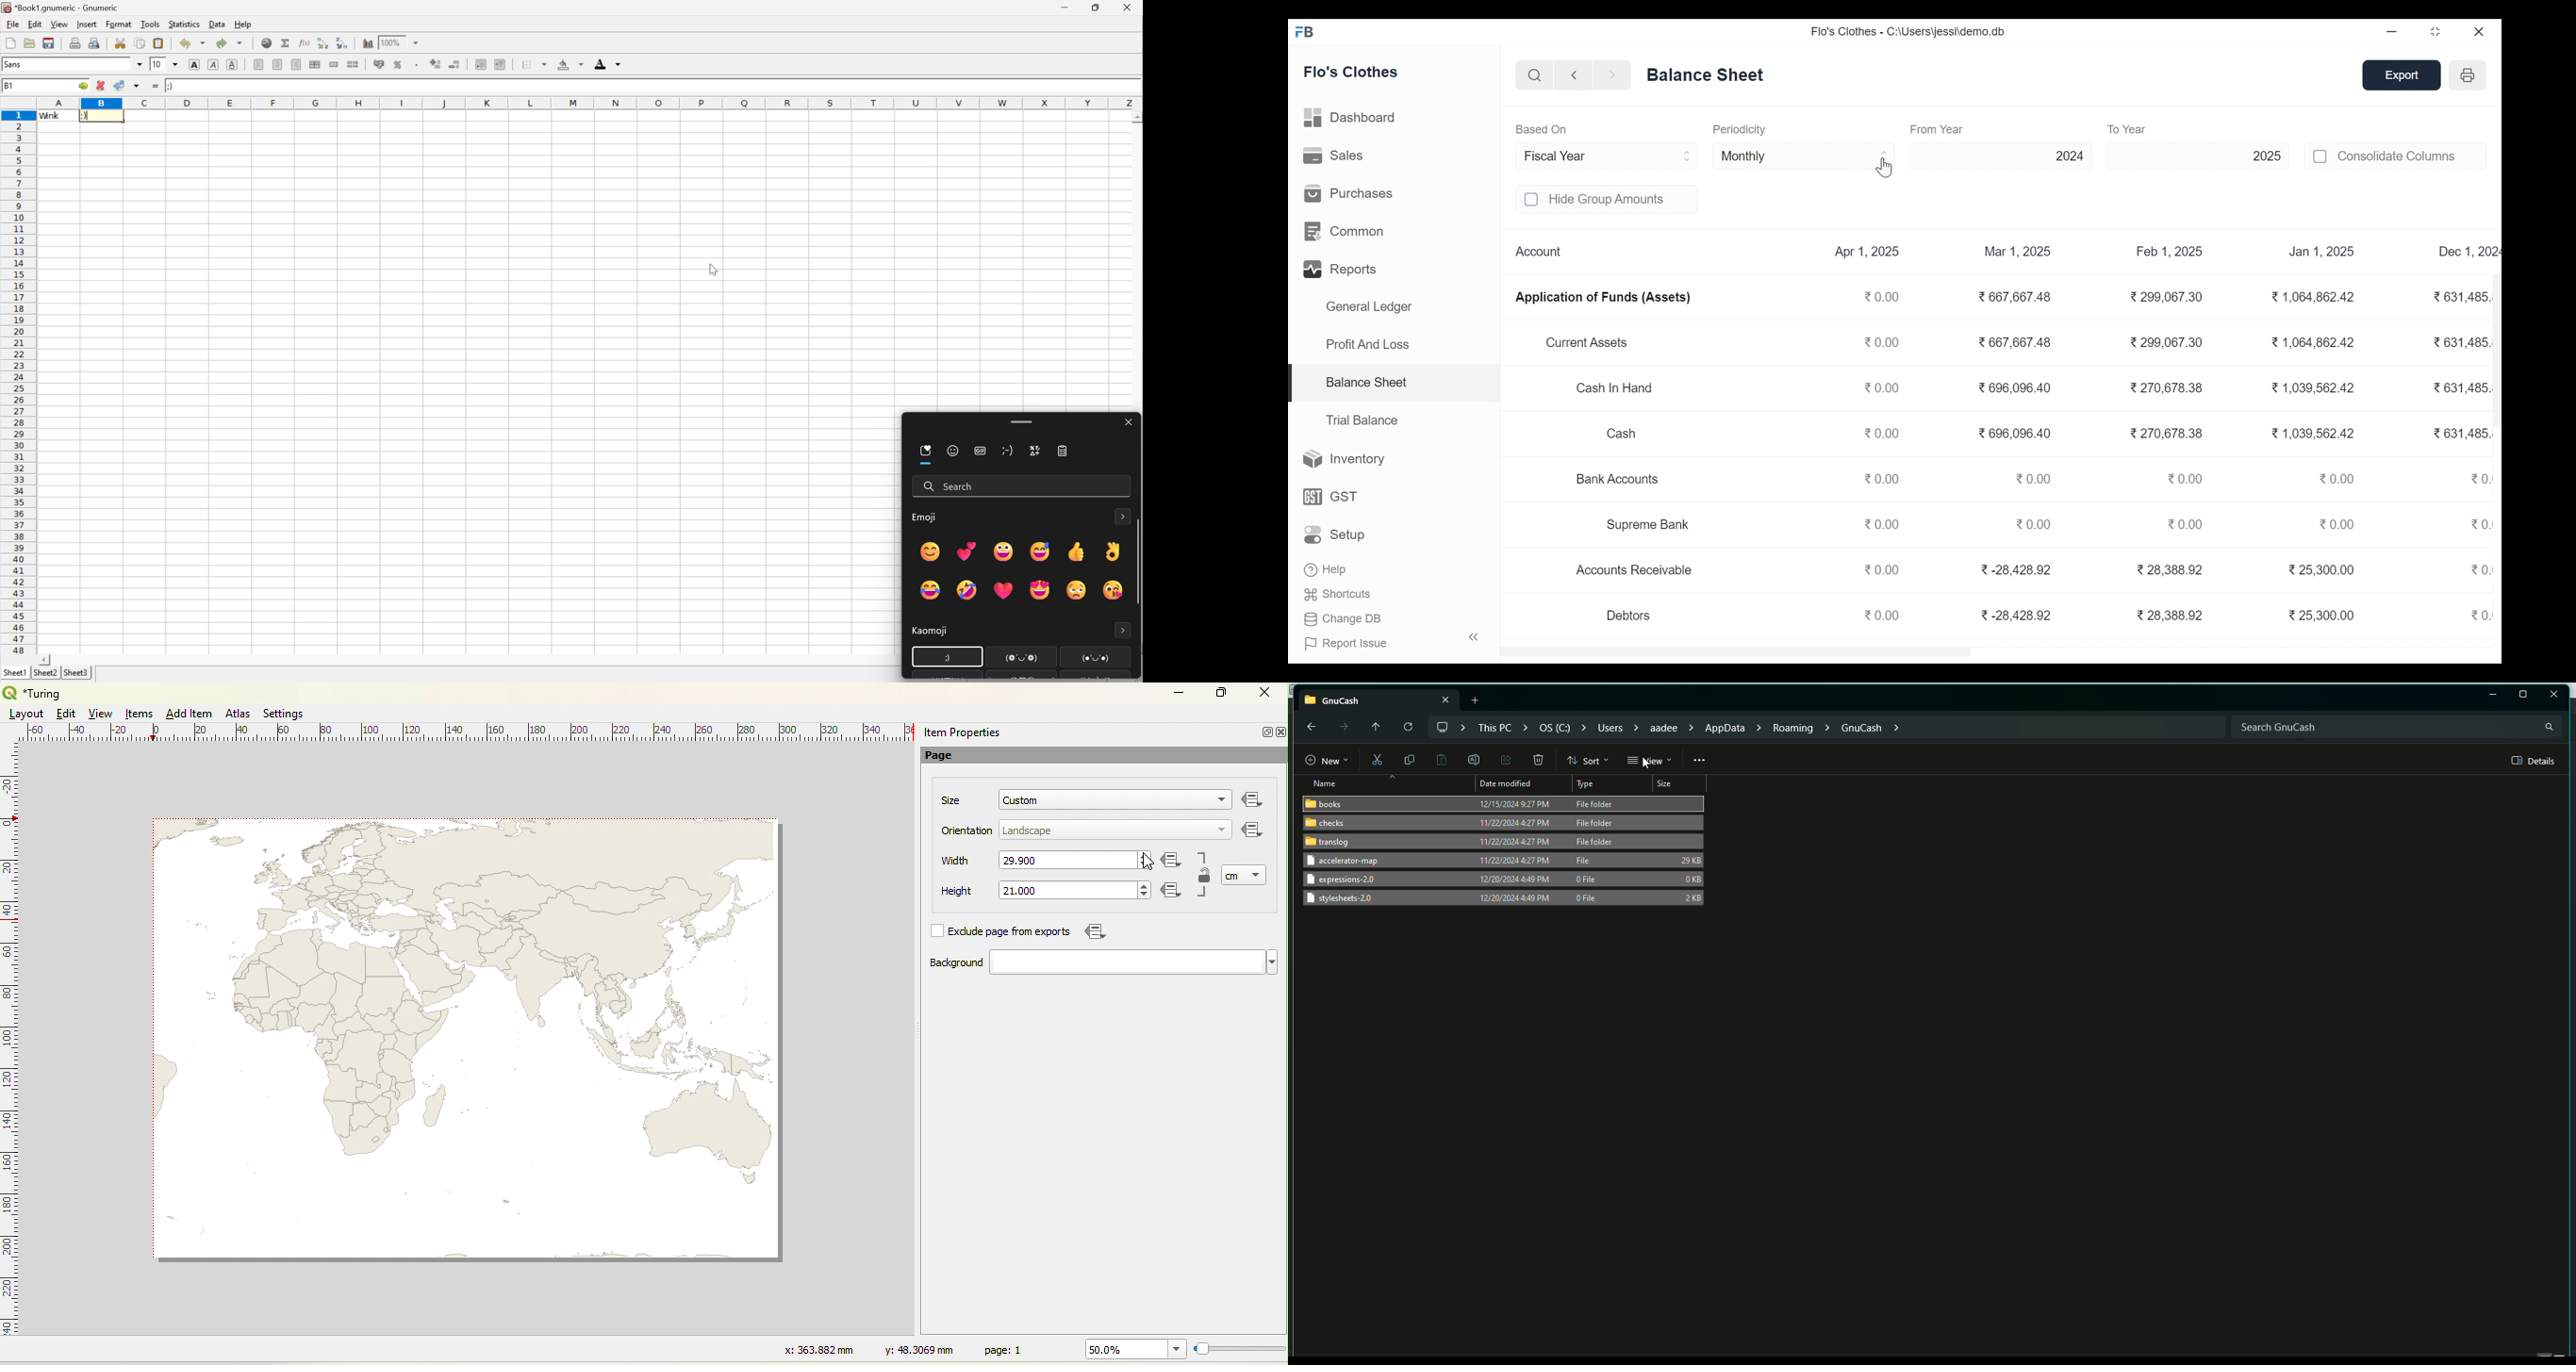 The image size is (2576, 1372). Describe the element at coordinates (2523, 695) in the screenshot. I see `Restore` at that location.